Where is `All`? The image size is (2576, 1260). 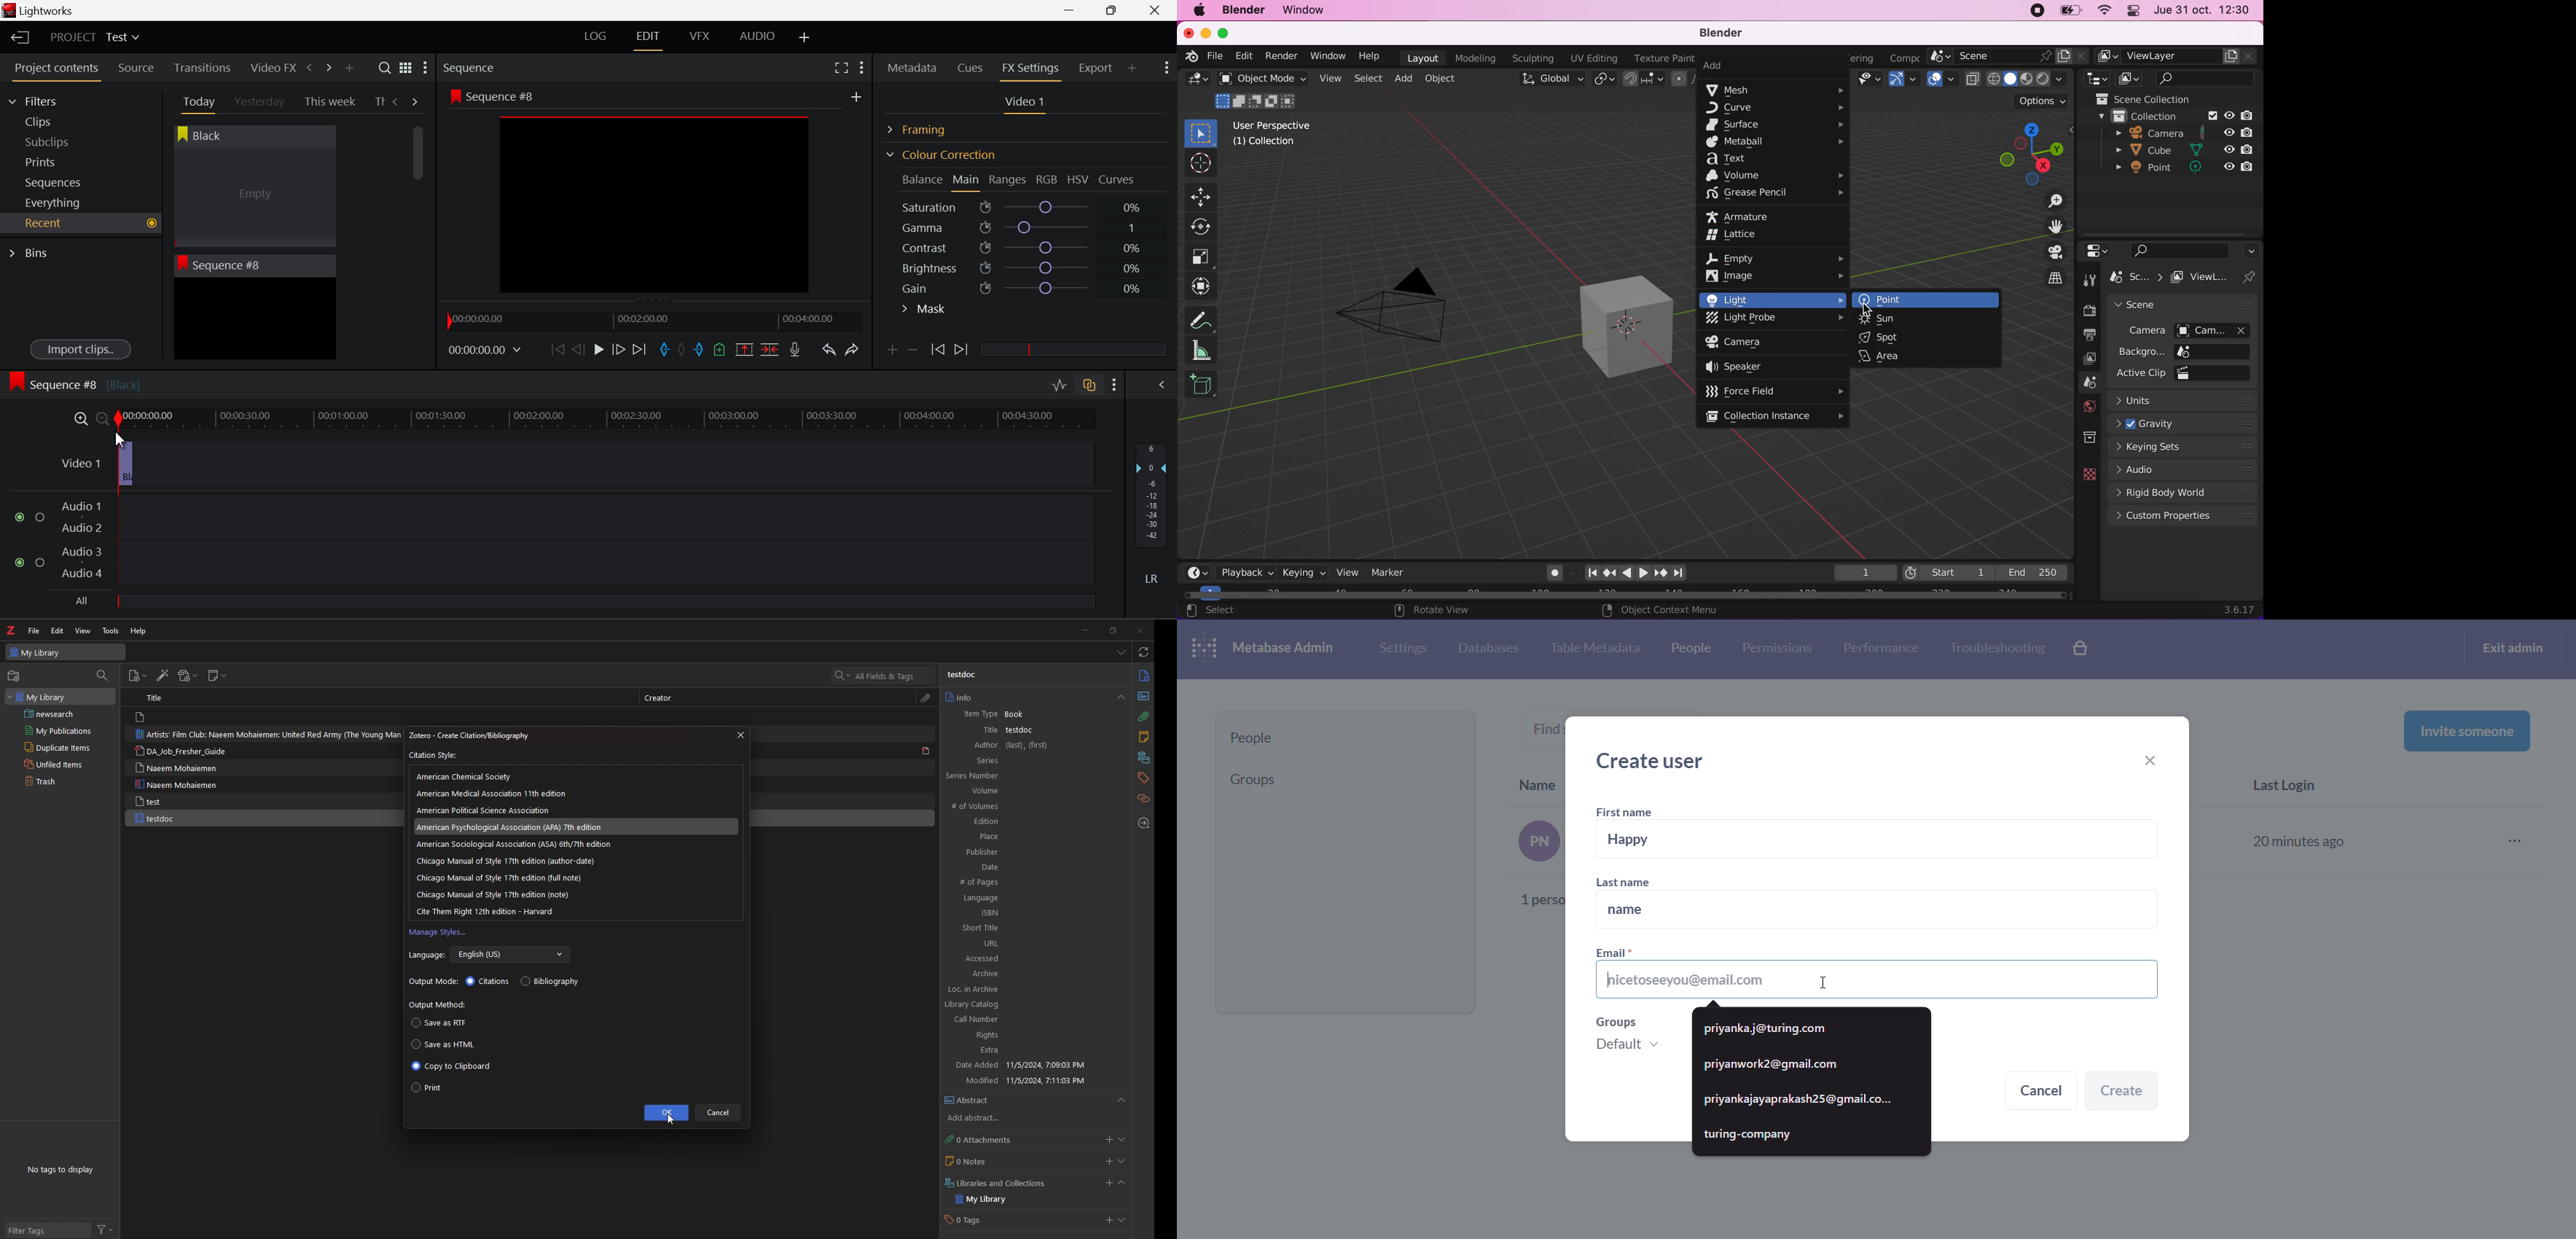
All is located at coordinates (82, 601).